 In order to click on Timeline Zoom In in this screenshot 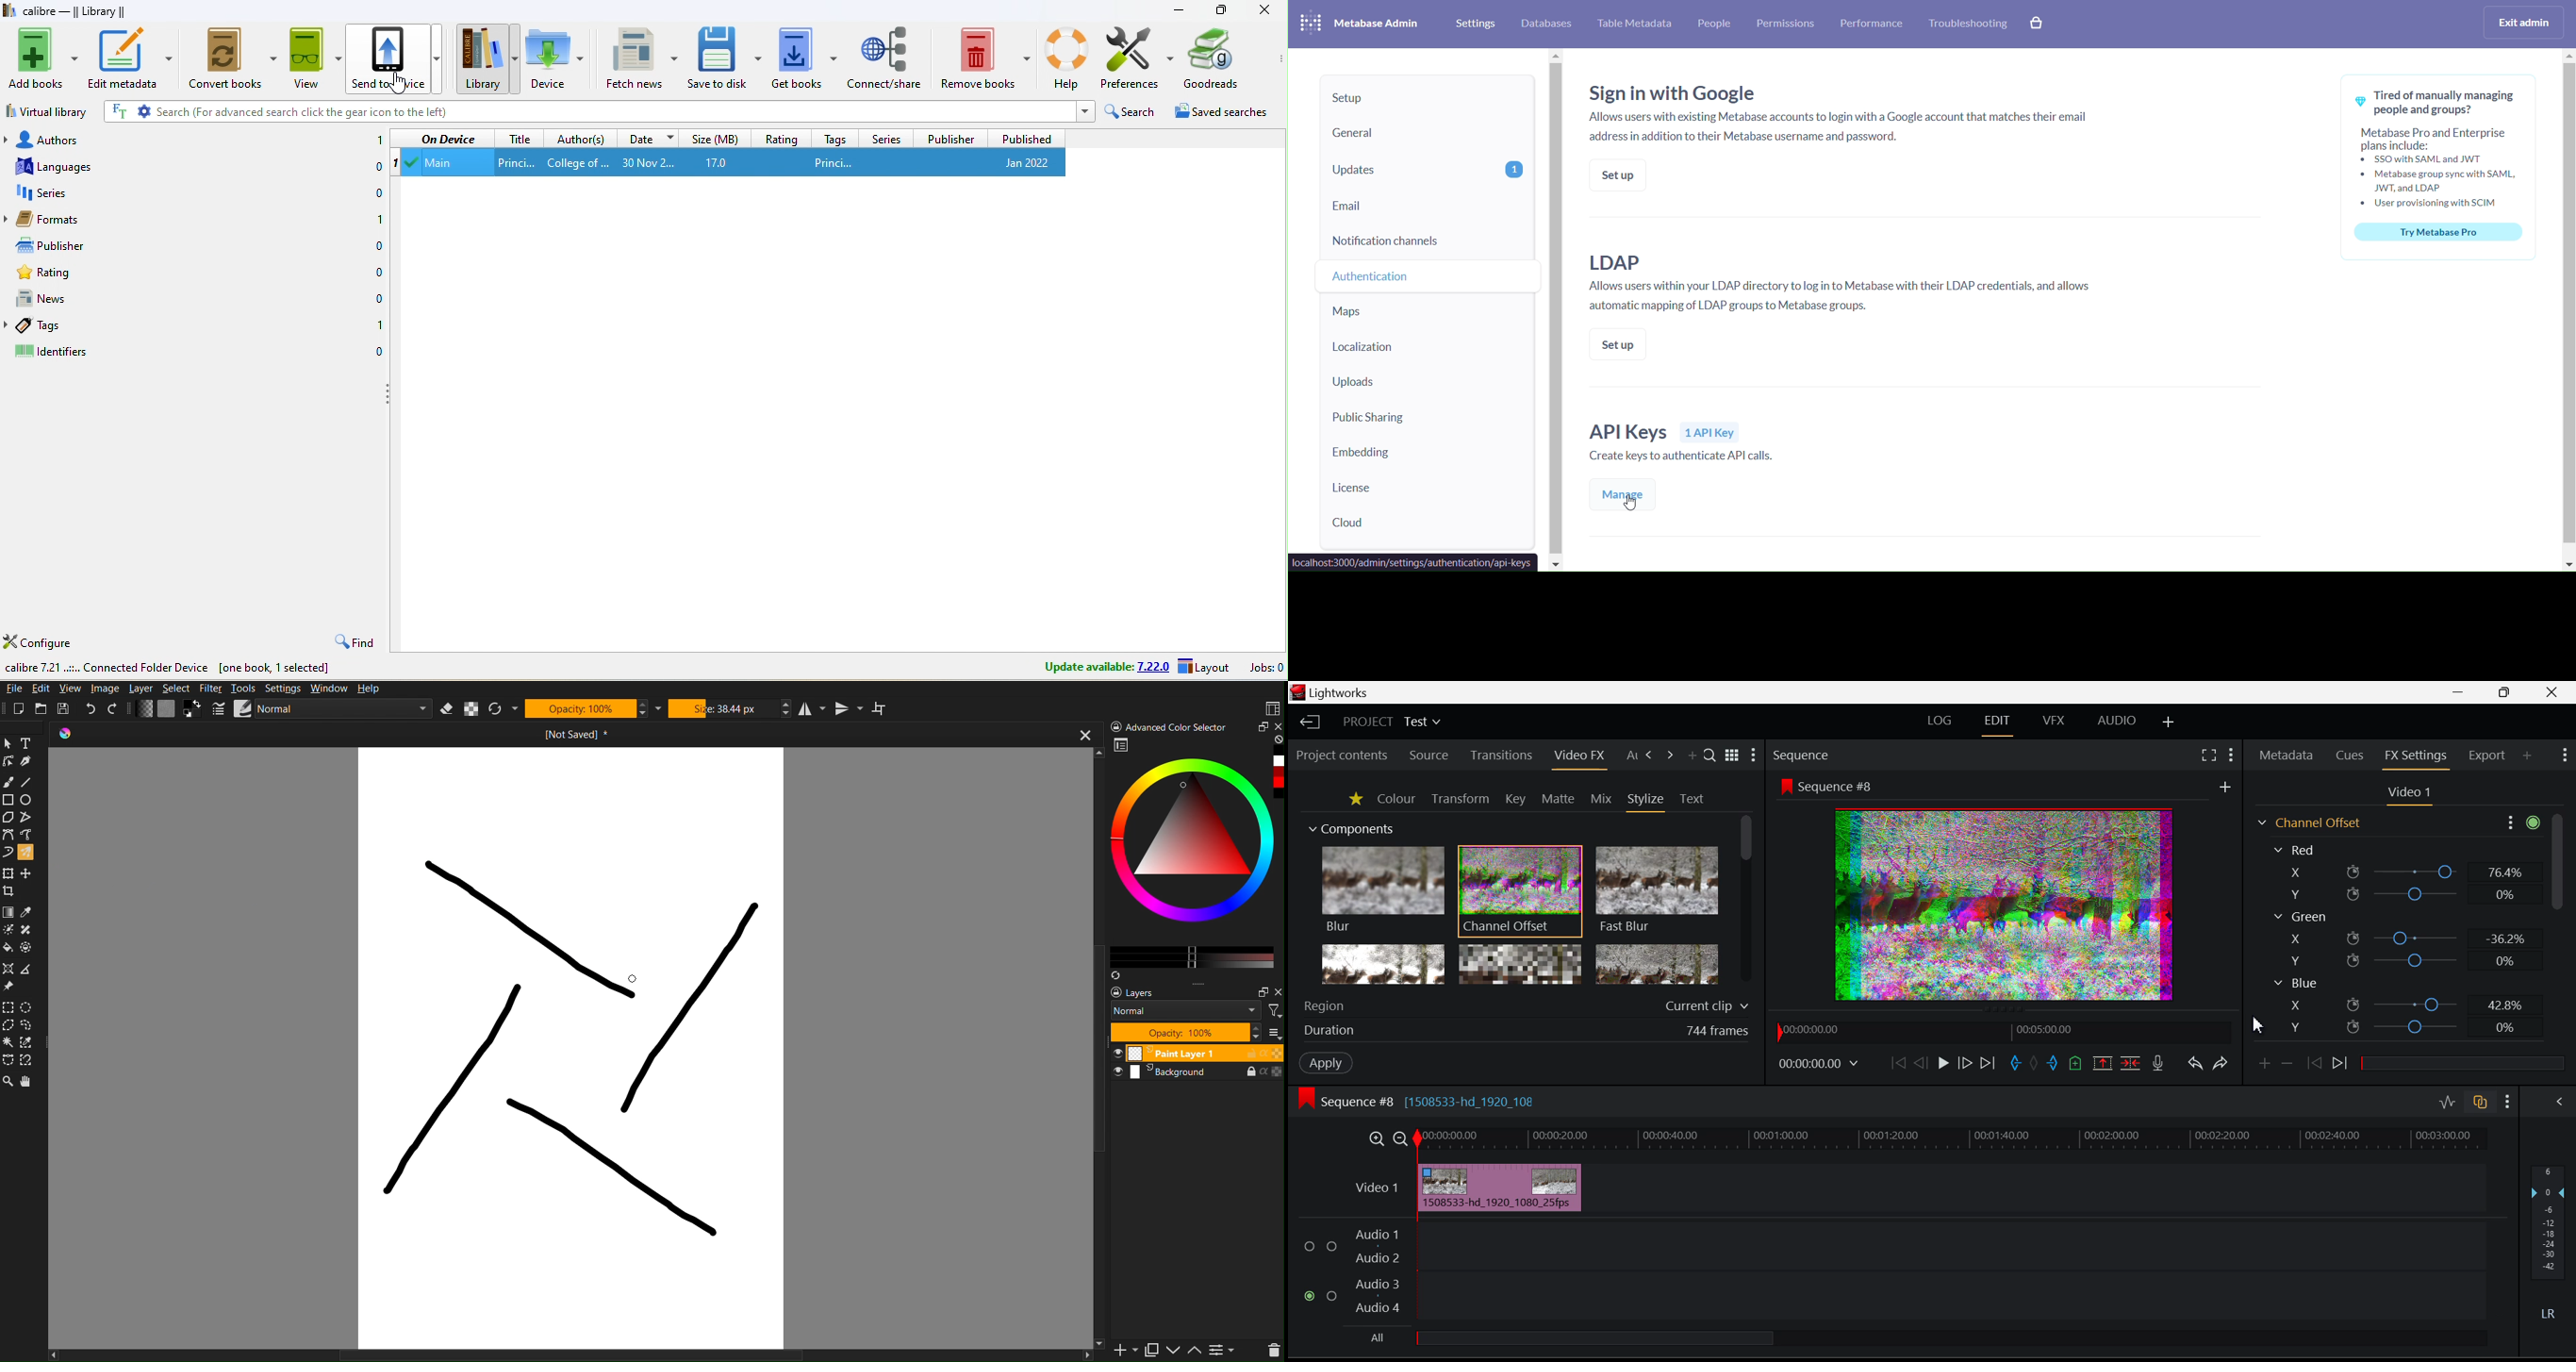, I will do `click(1376, 1141)`.